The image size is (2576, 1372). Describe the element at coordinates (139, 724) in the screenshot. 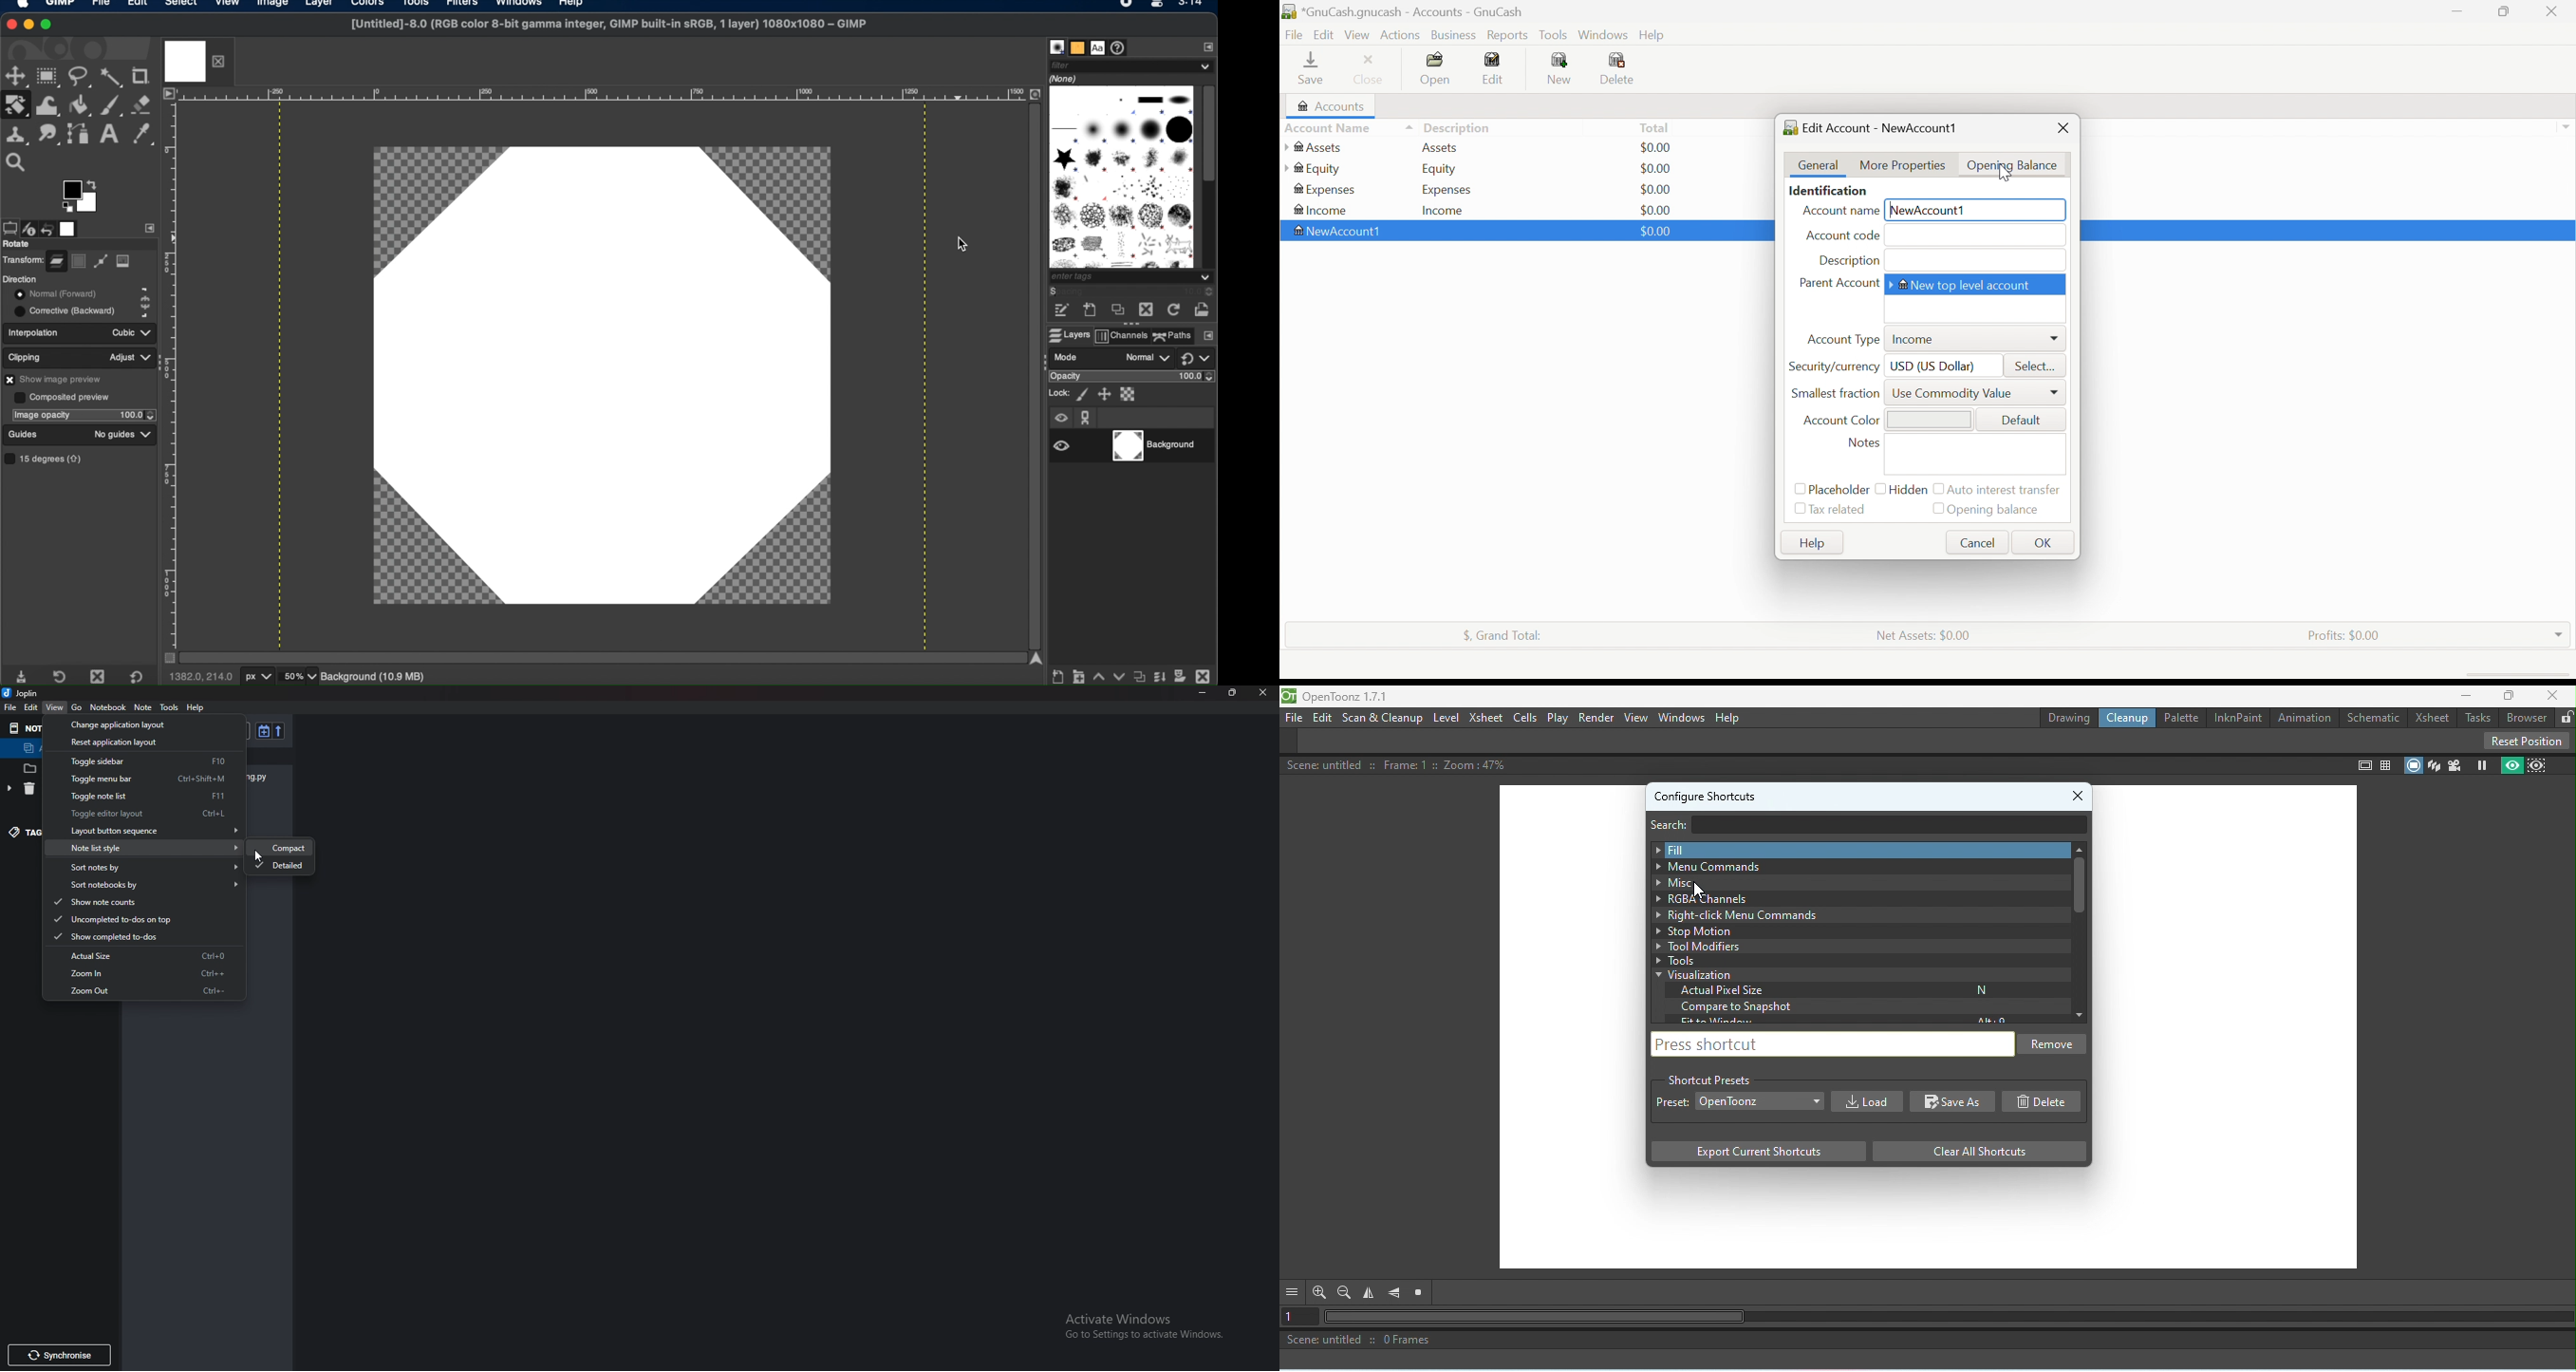

I see `Change application layout` at that location.